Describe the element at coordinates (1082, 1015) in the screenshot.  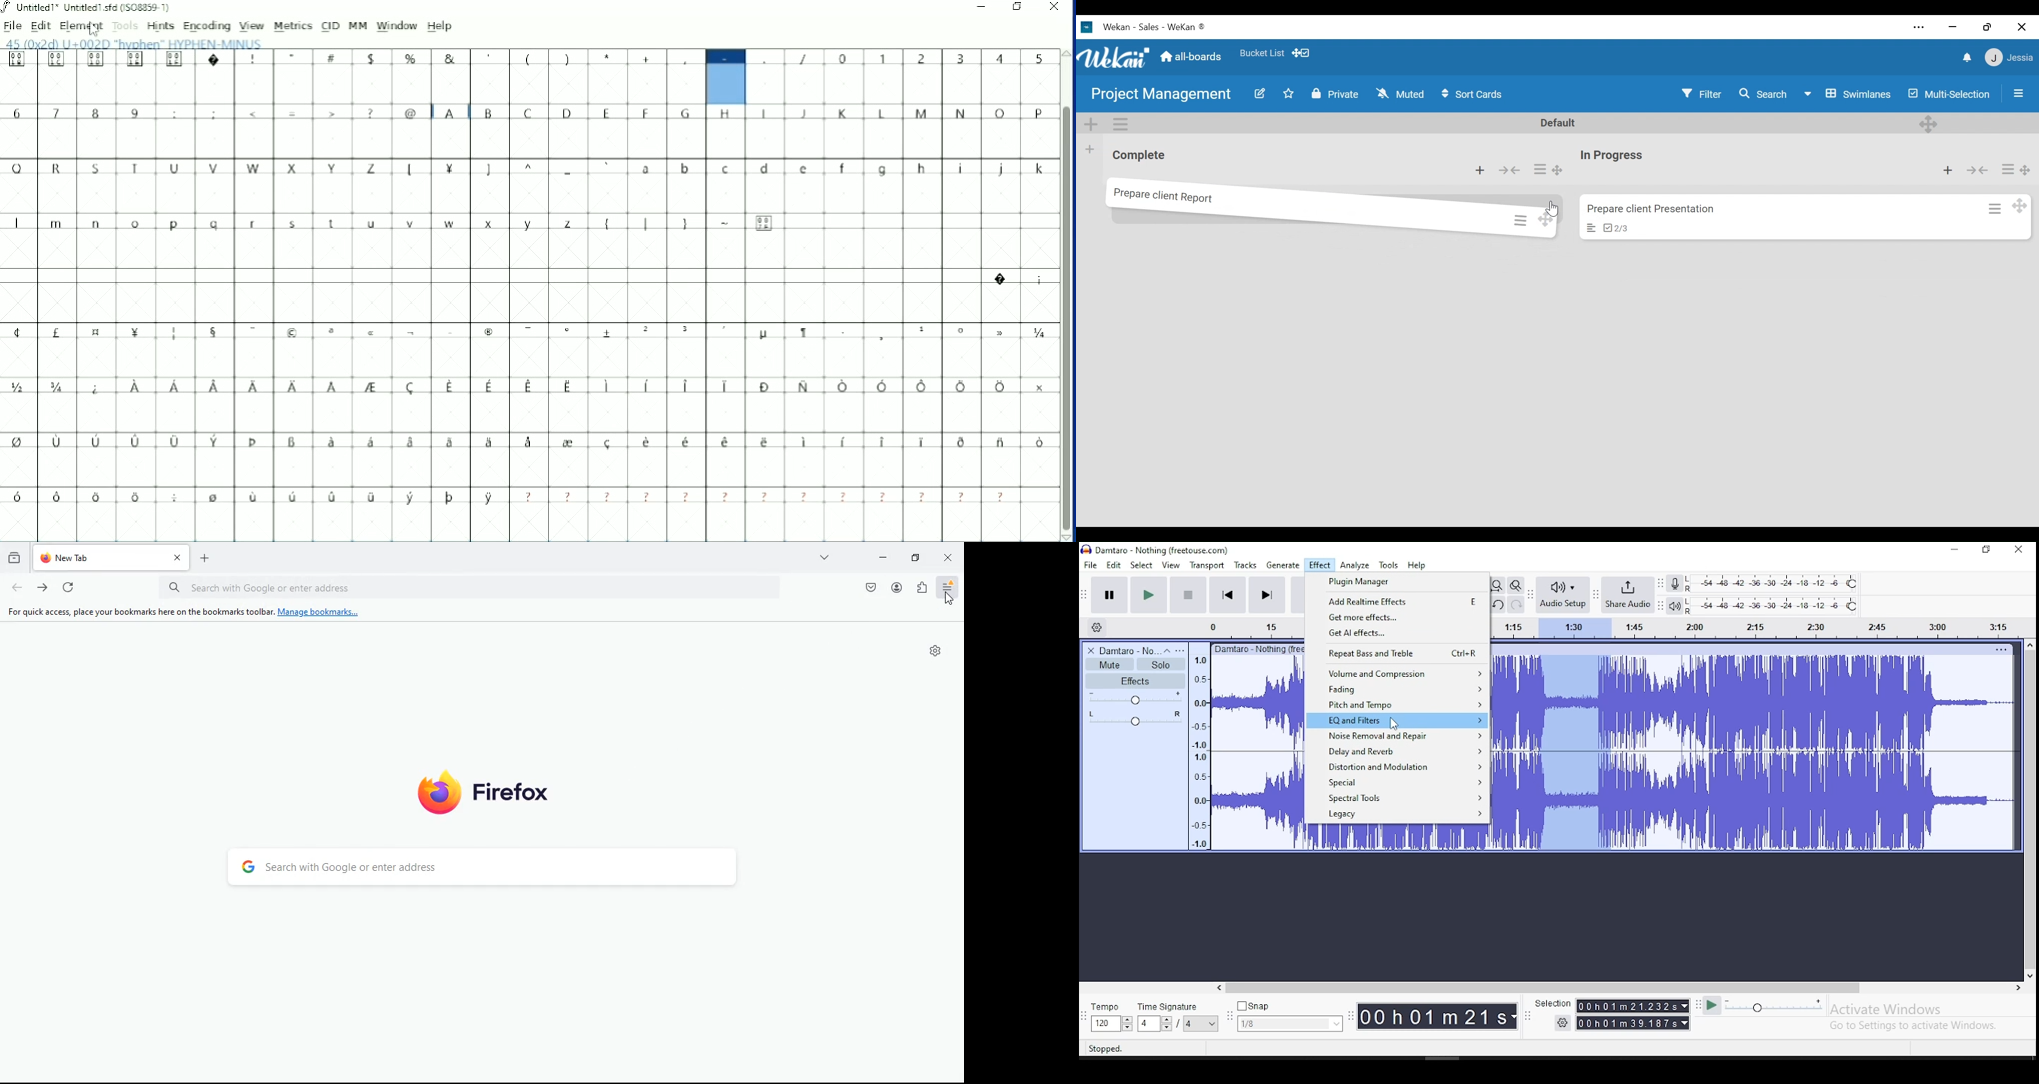
I see `` at that location.